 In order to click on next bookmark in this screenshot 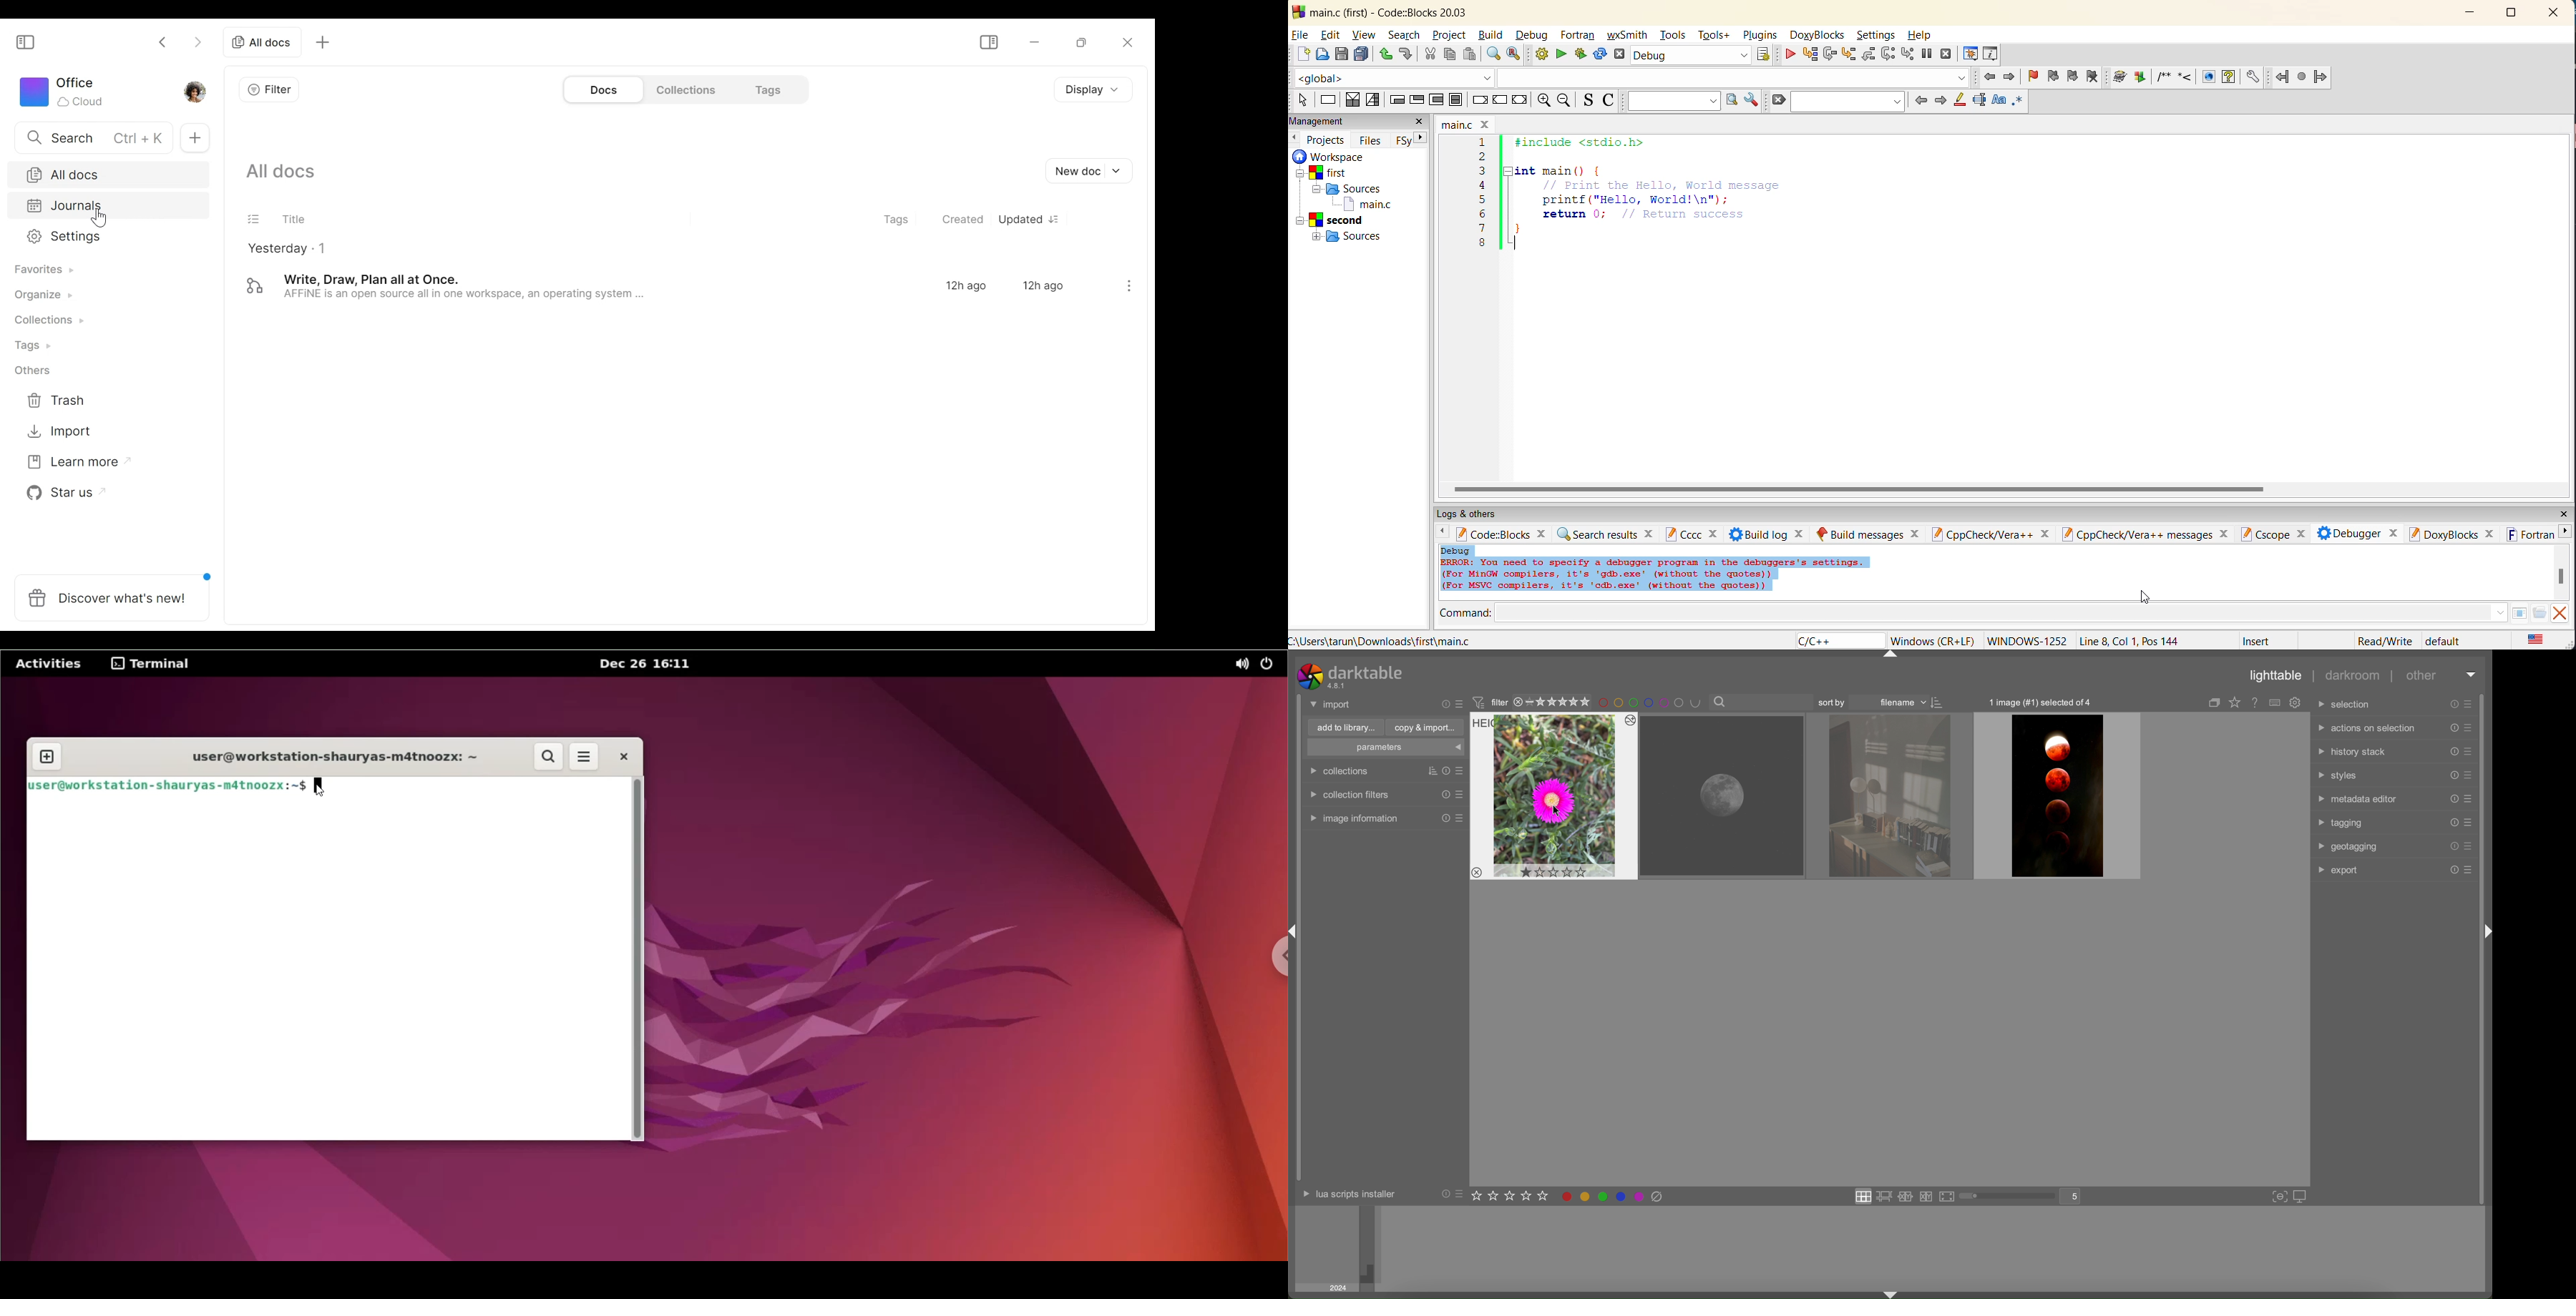, I will do `click(2072, 76)`.